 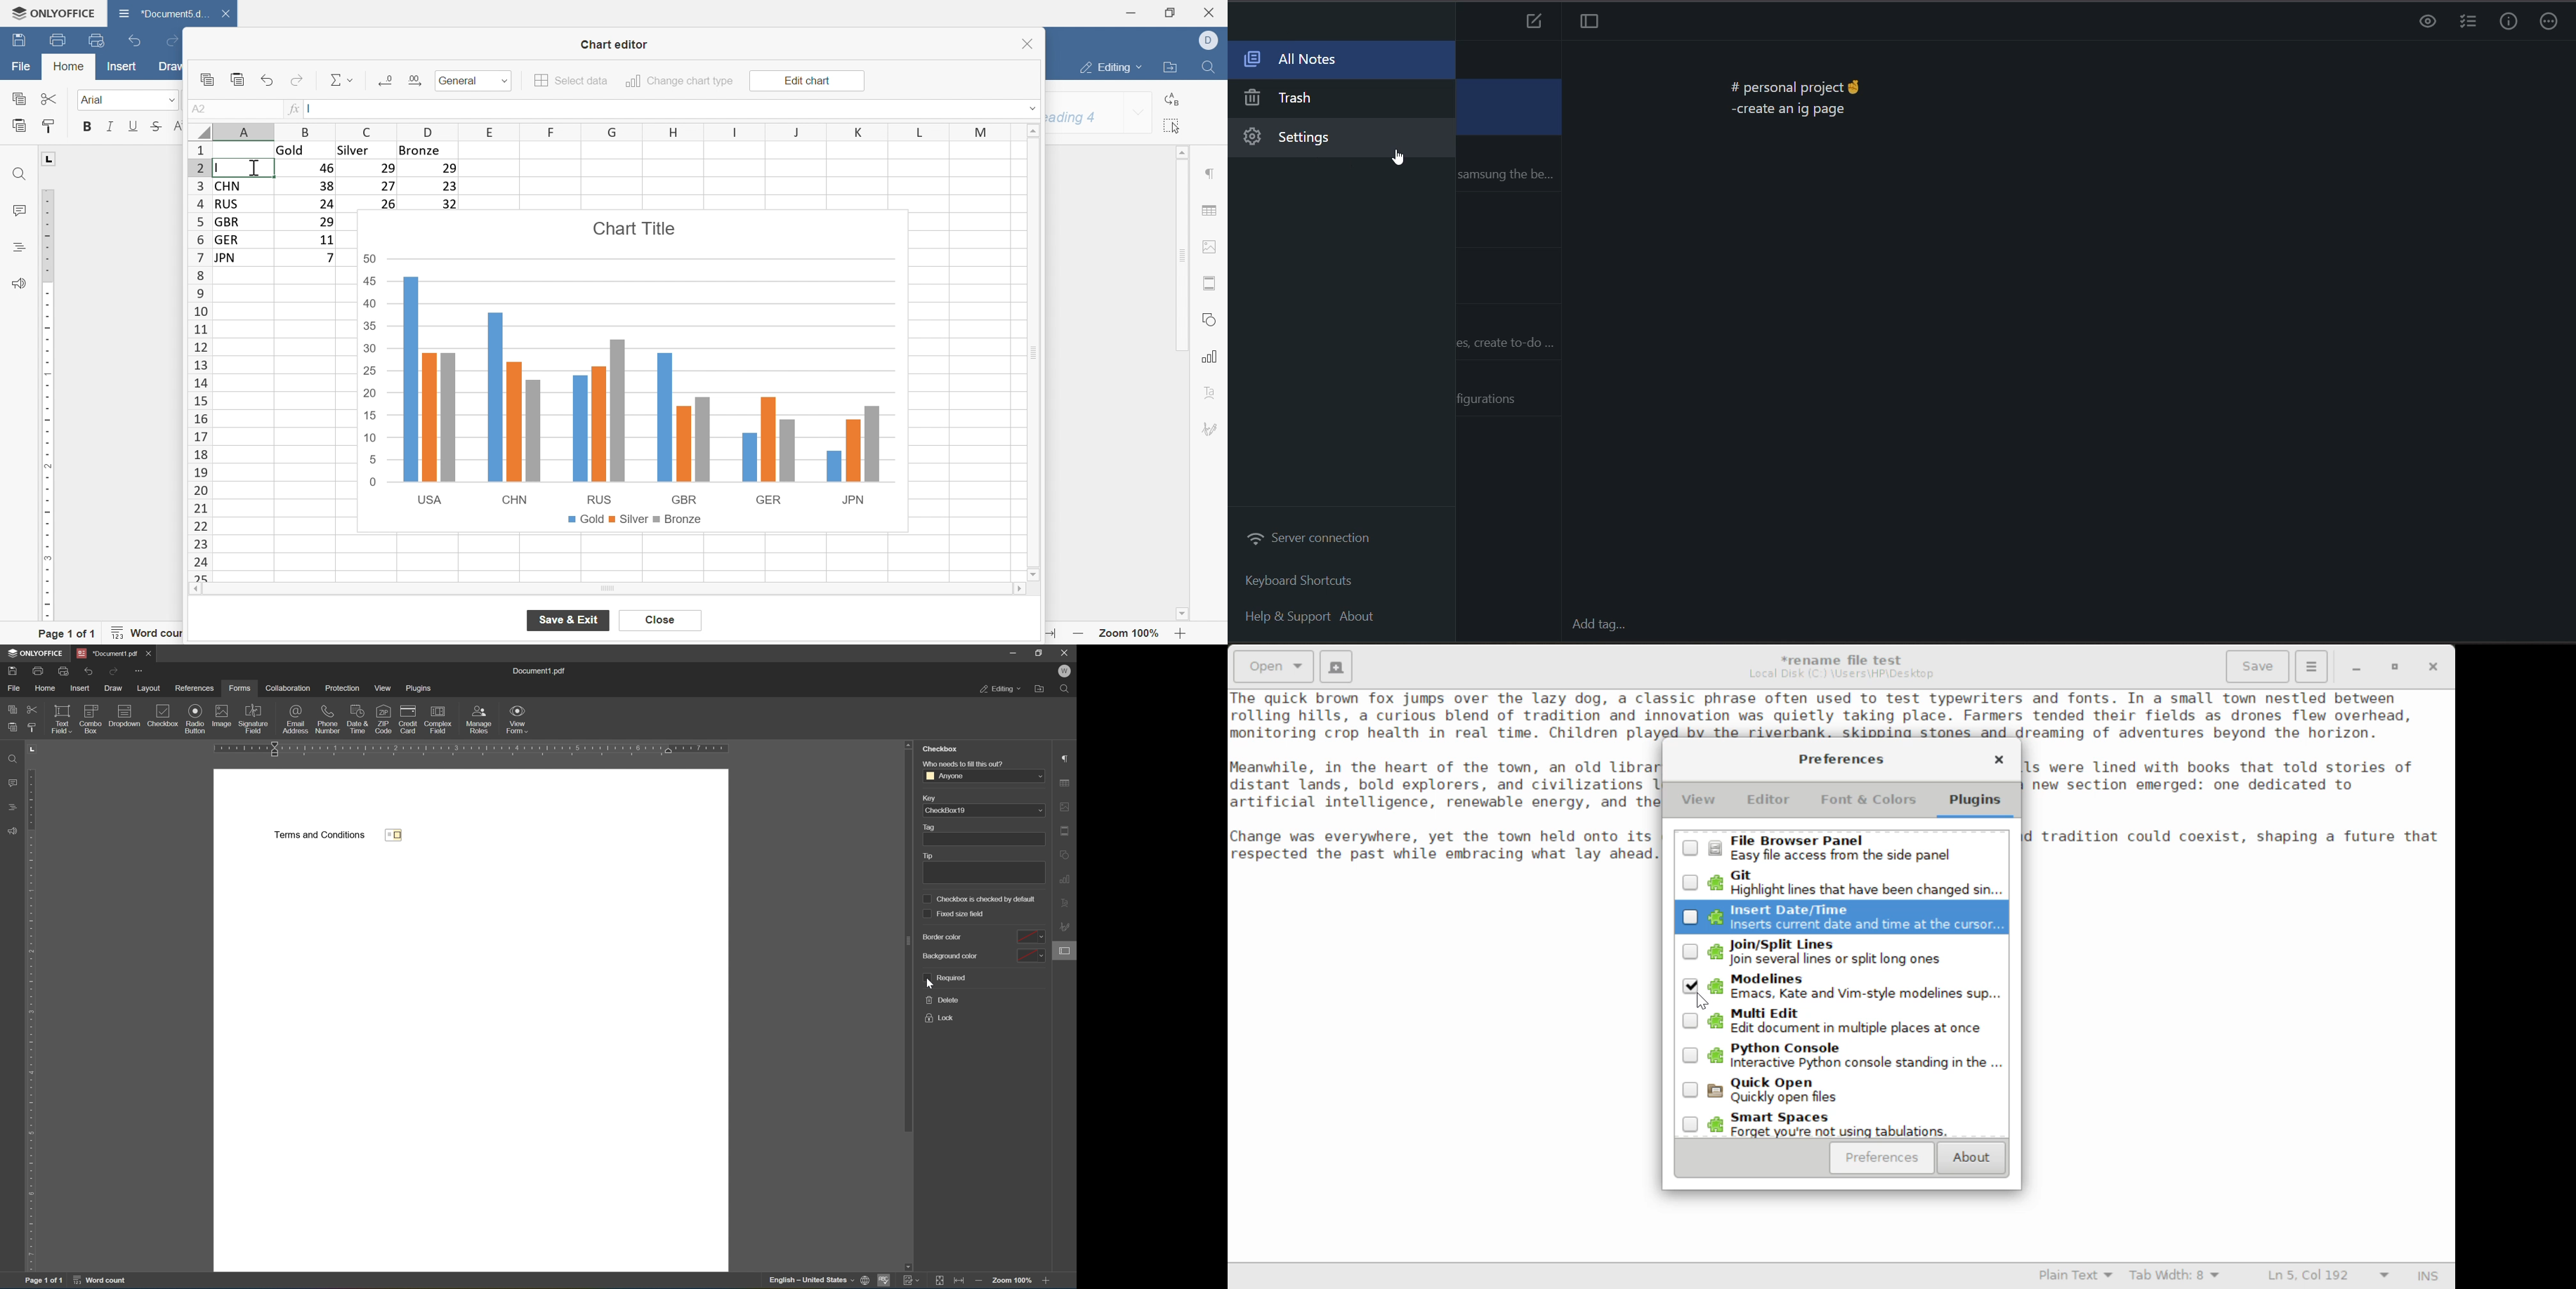 What do you see at coordinates (1029, 43) in the screenshot?
I see `close` at bounding box center [1029, 43].